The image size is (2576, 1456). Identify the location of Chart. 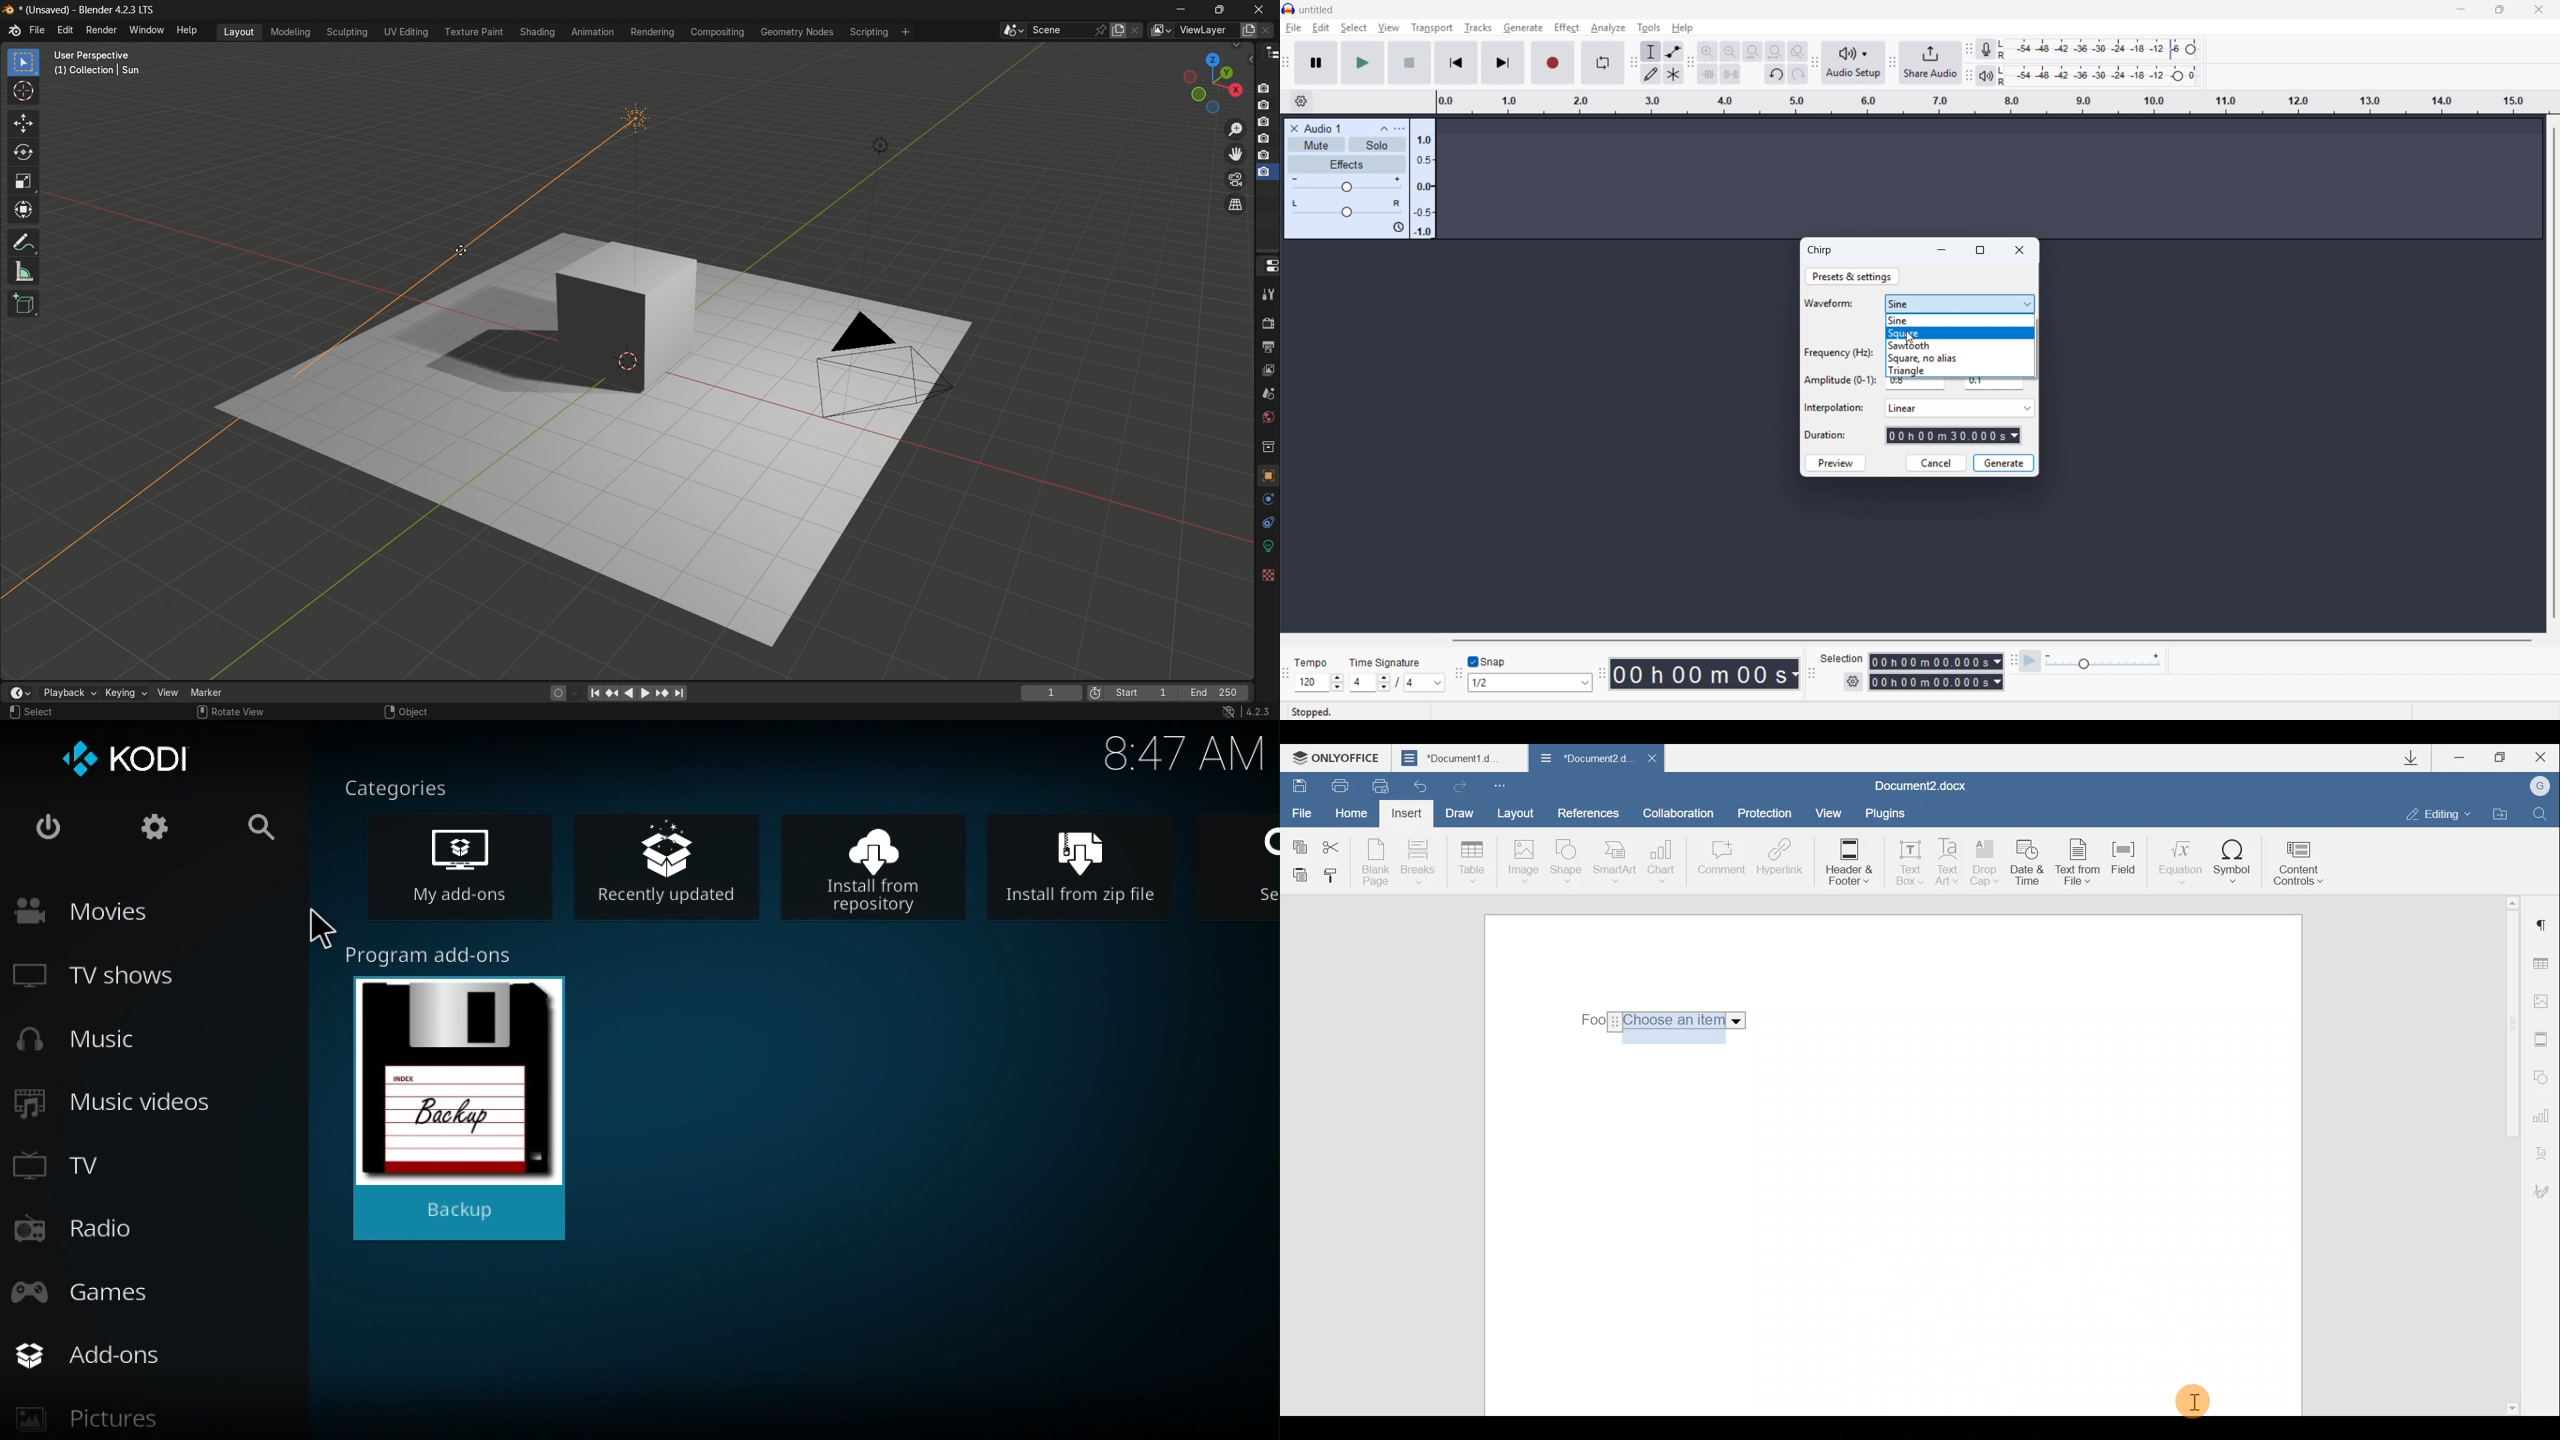
(1664, 861).